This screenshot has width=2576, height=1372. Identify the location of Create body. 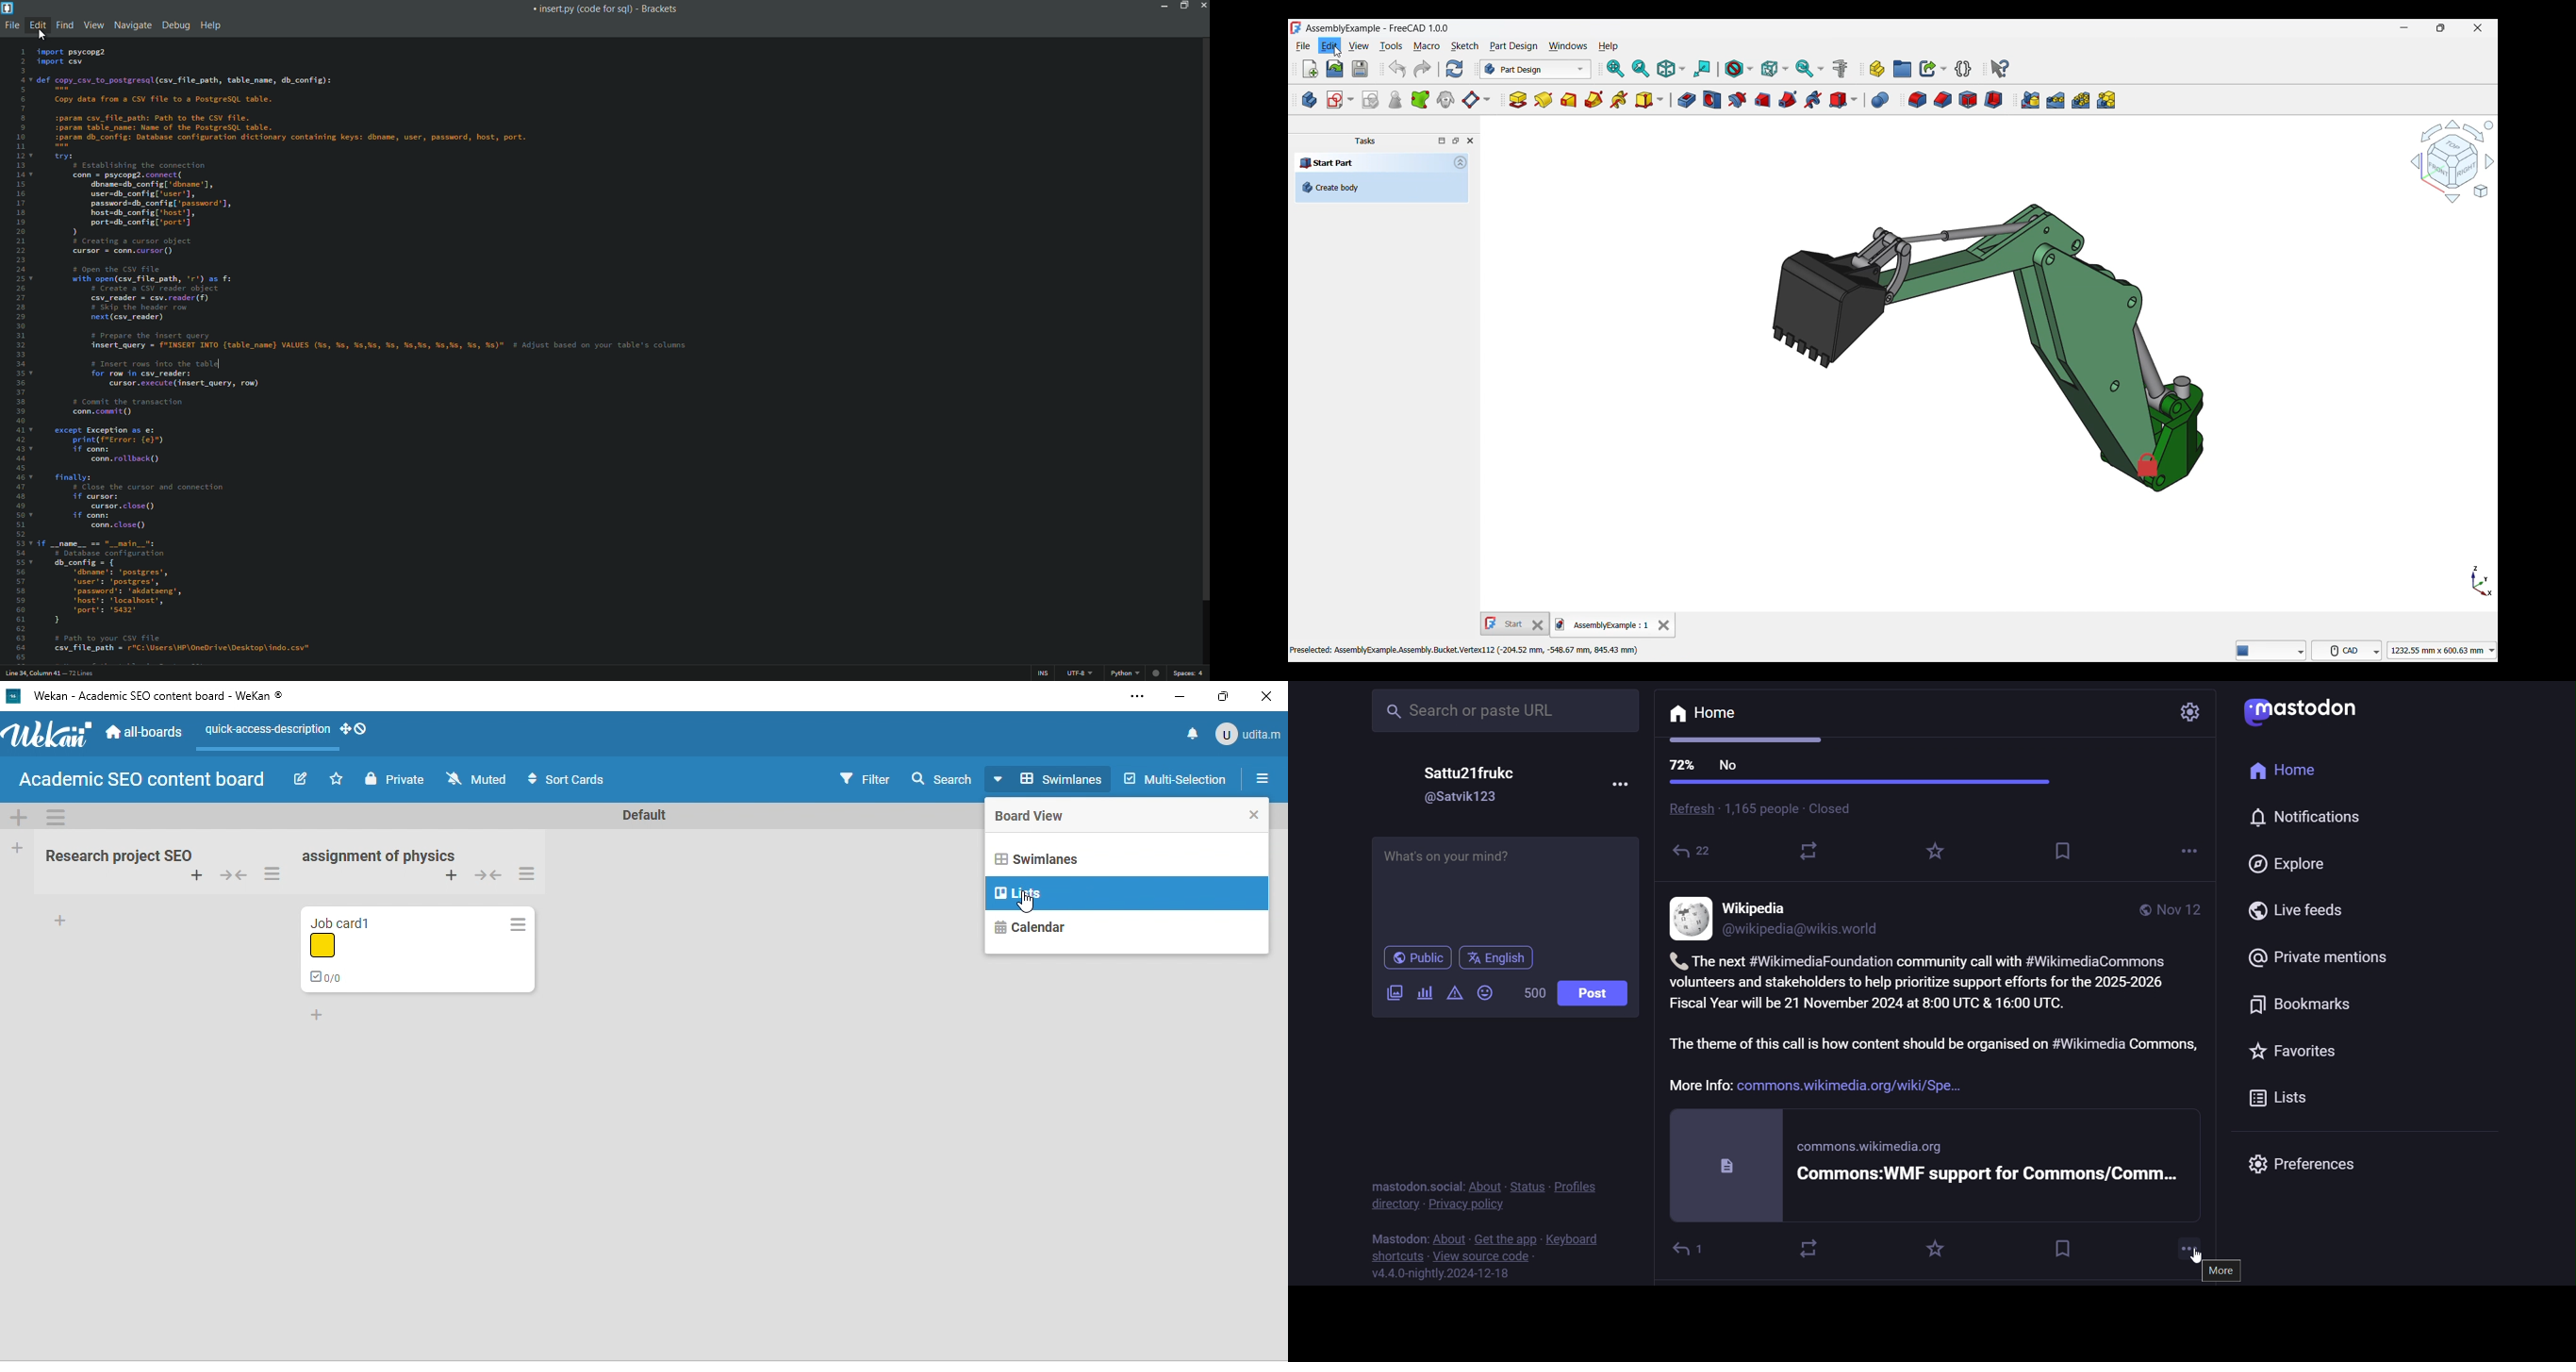
(1309, 100).